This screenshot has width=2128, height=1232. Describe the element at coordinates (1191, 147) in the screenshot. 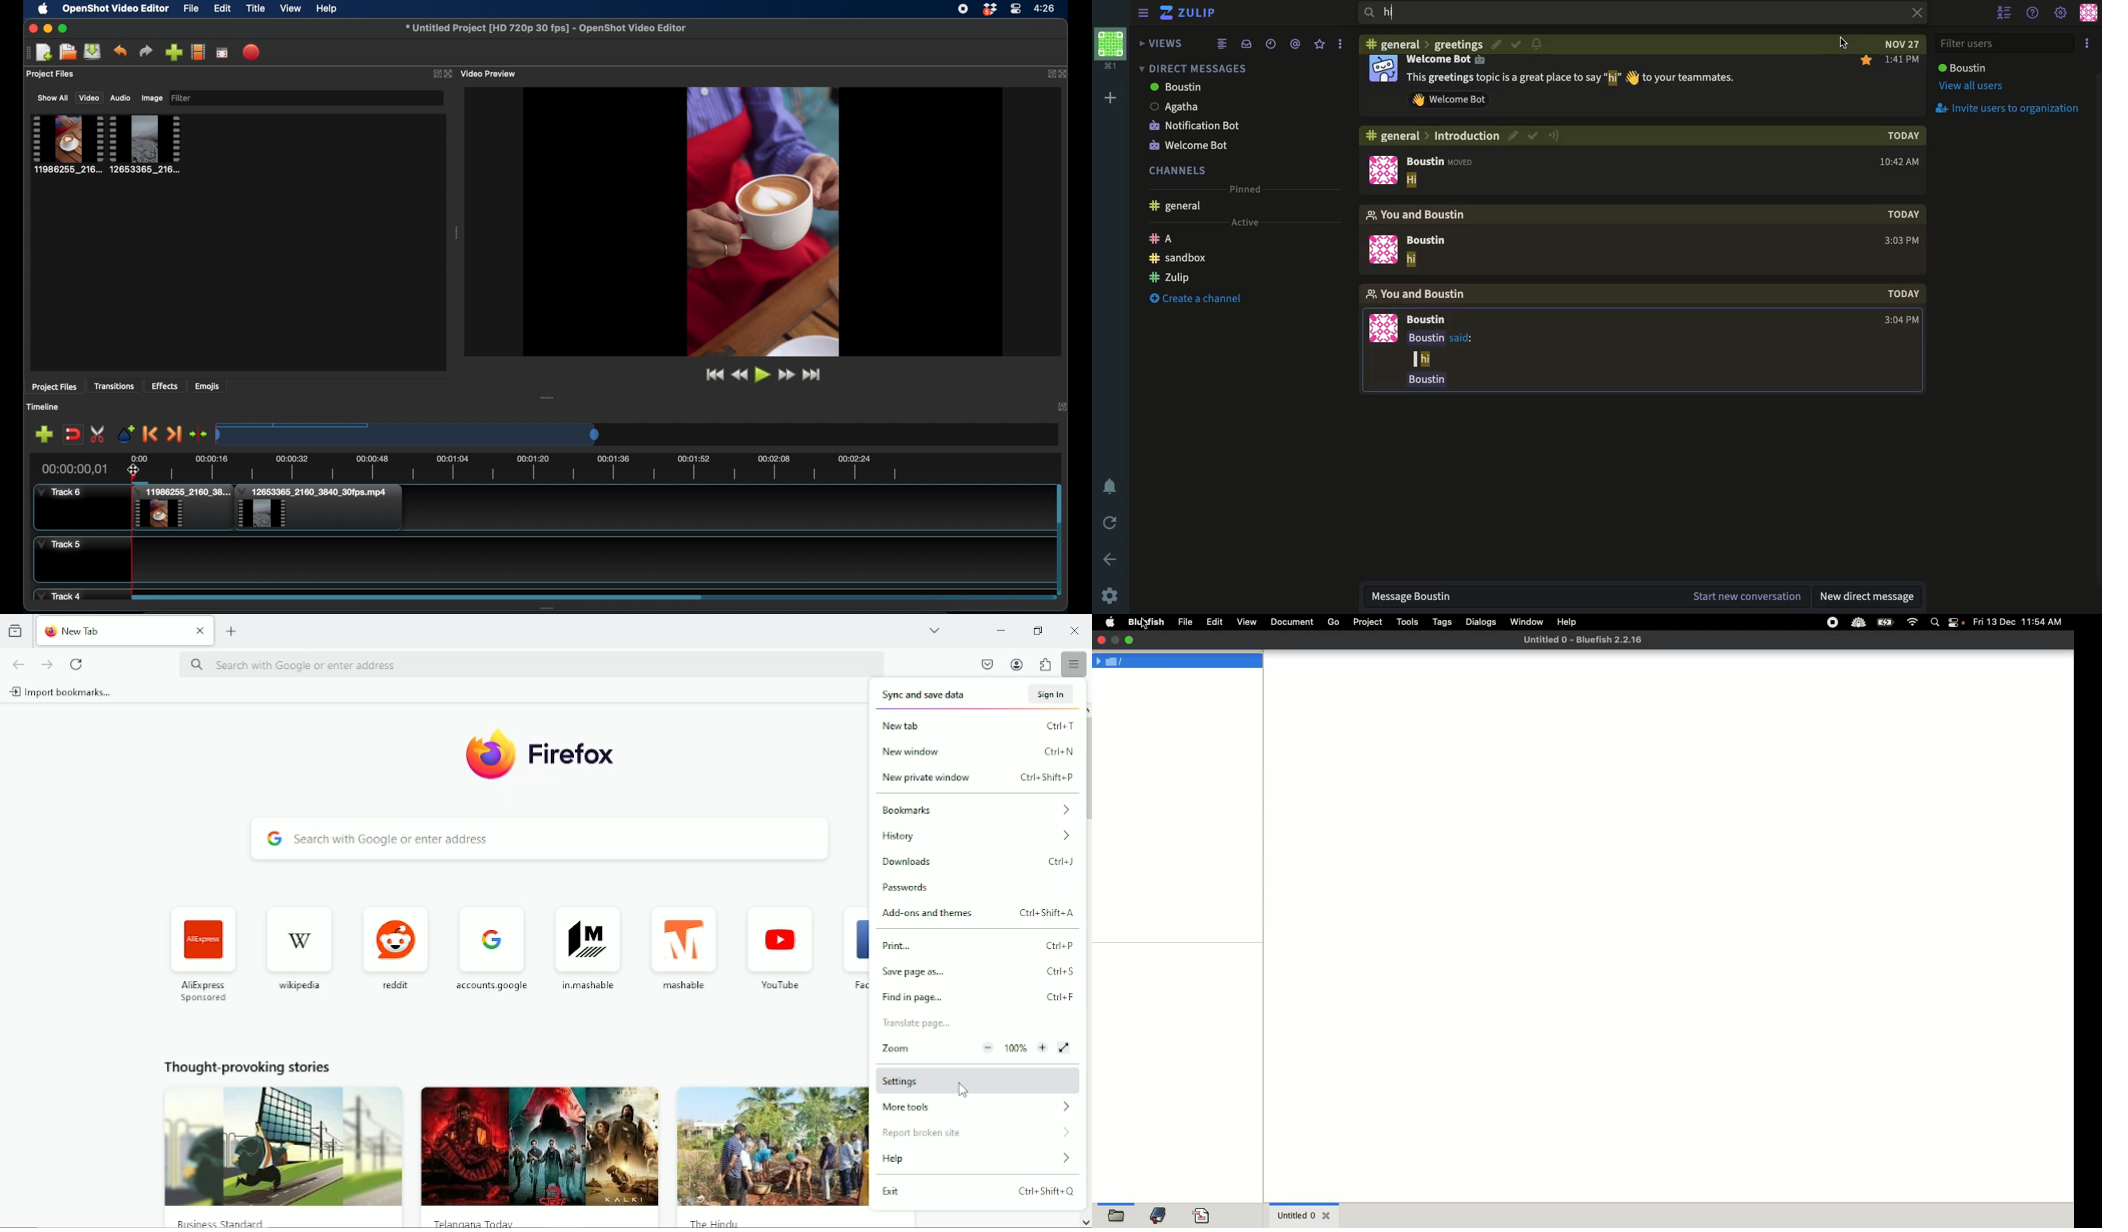

I see `Welcome bot` at that location.